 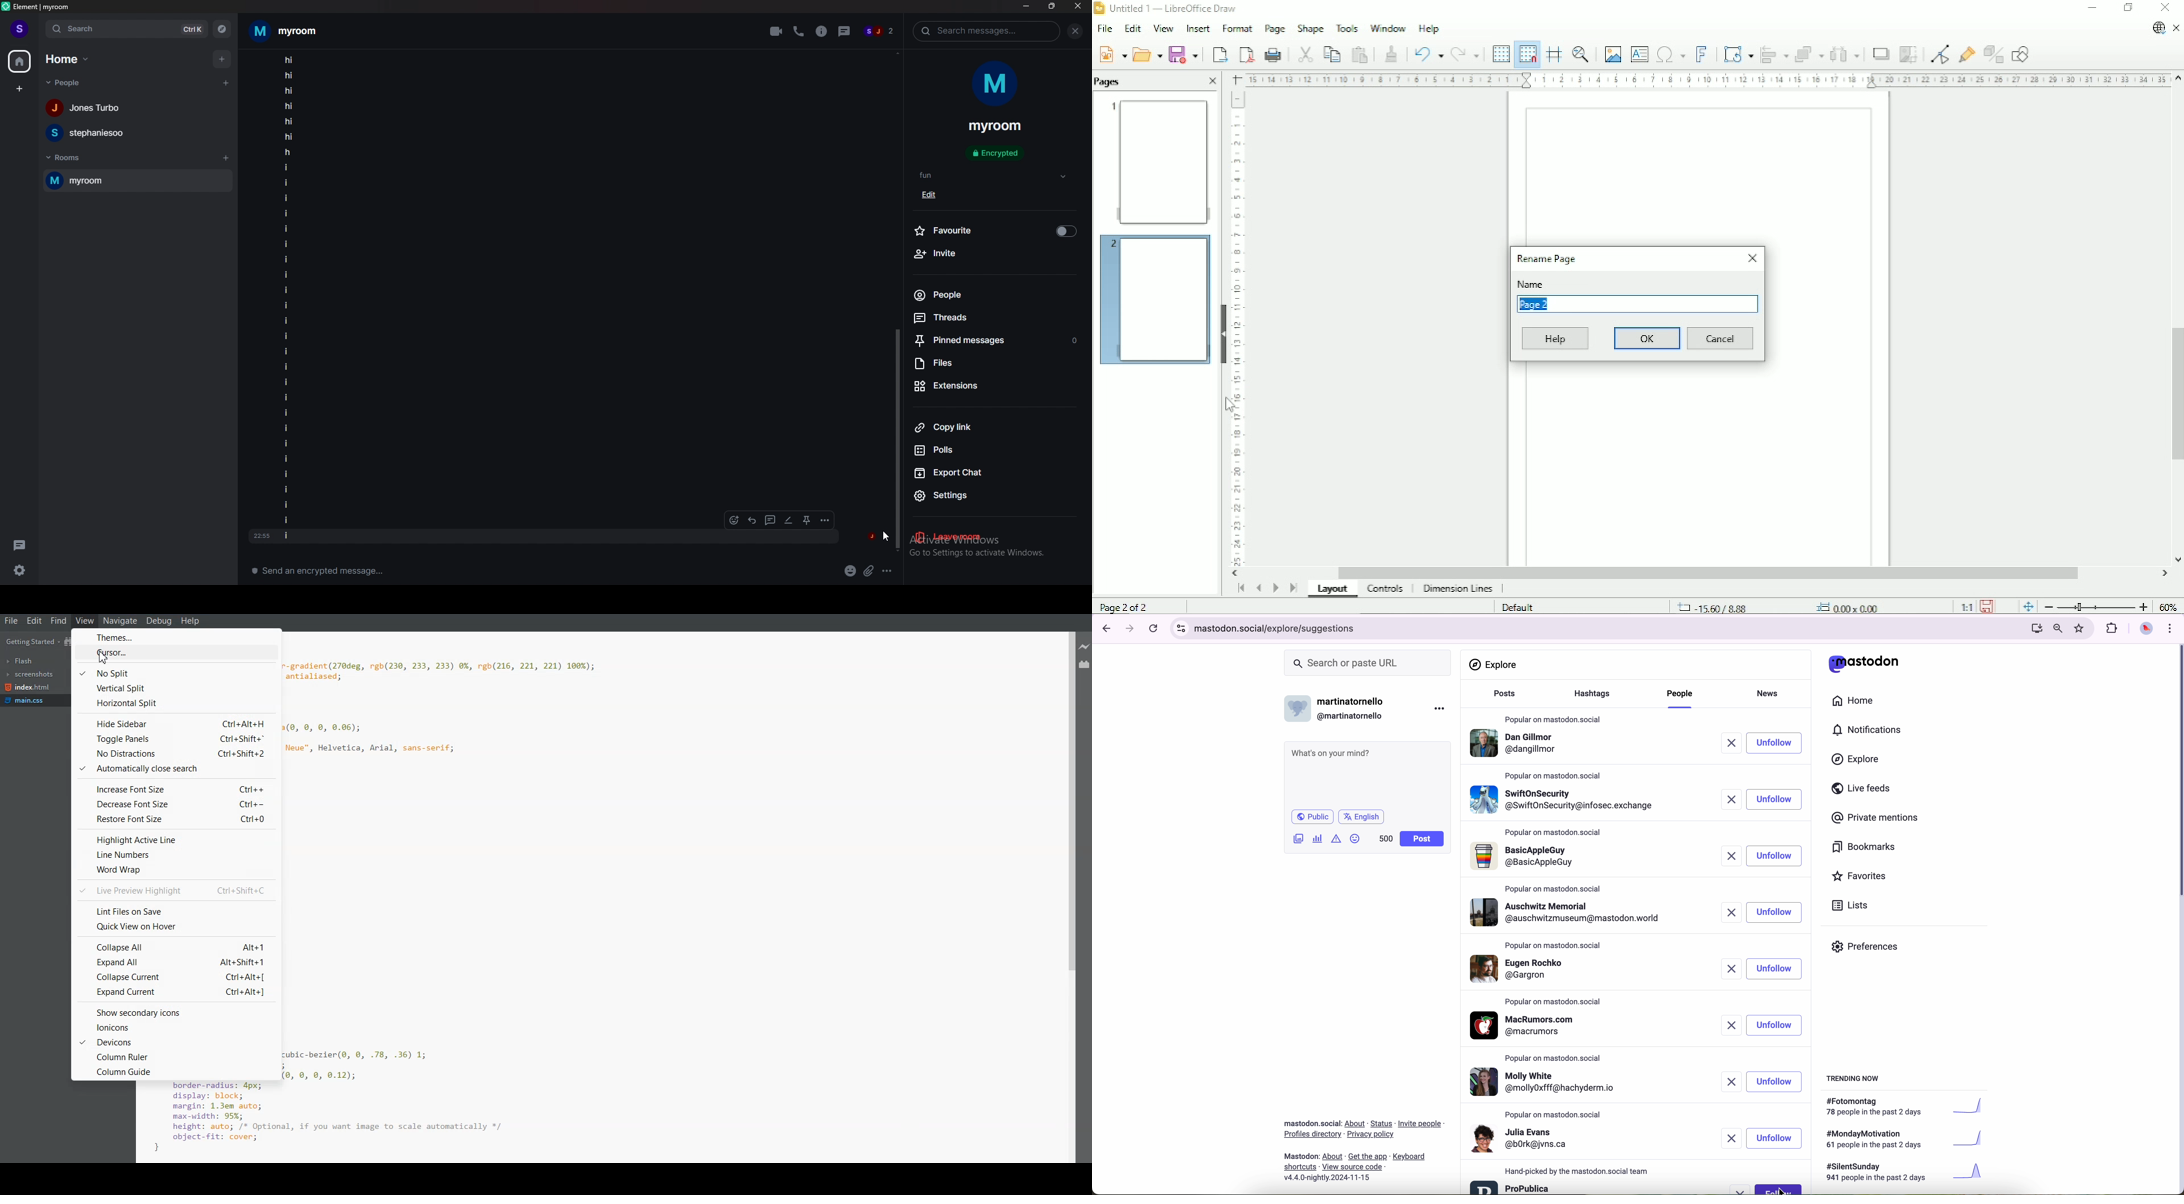 What do you see at coordinates (1366, 774) in the screenshot?
I see `what's on your mind?` at bounding box center [1366, 774].